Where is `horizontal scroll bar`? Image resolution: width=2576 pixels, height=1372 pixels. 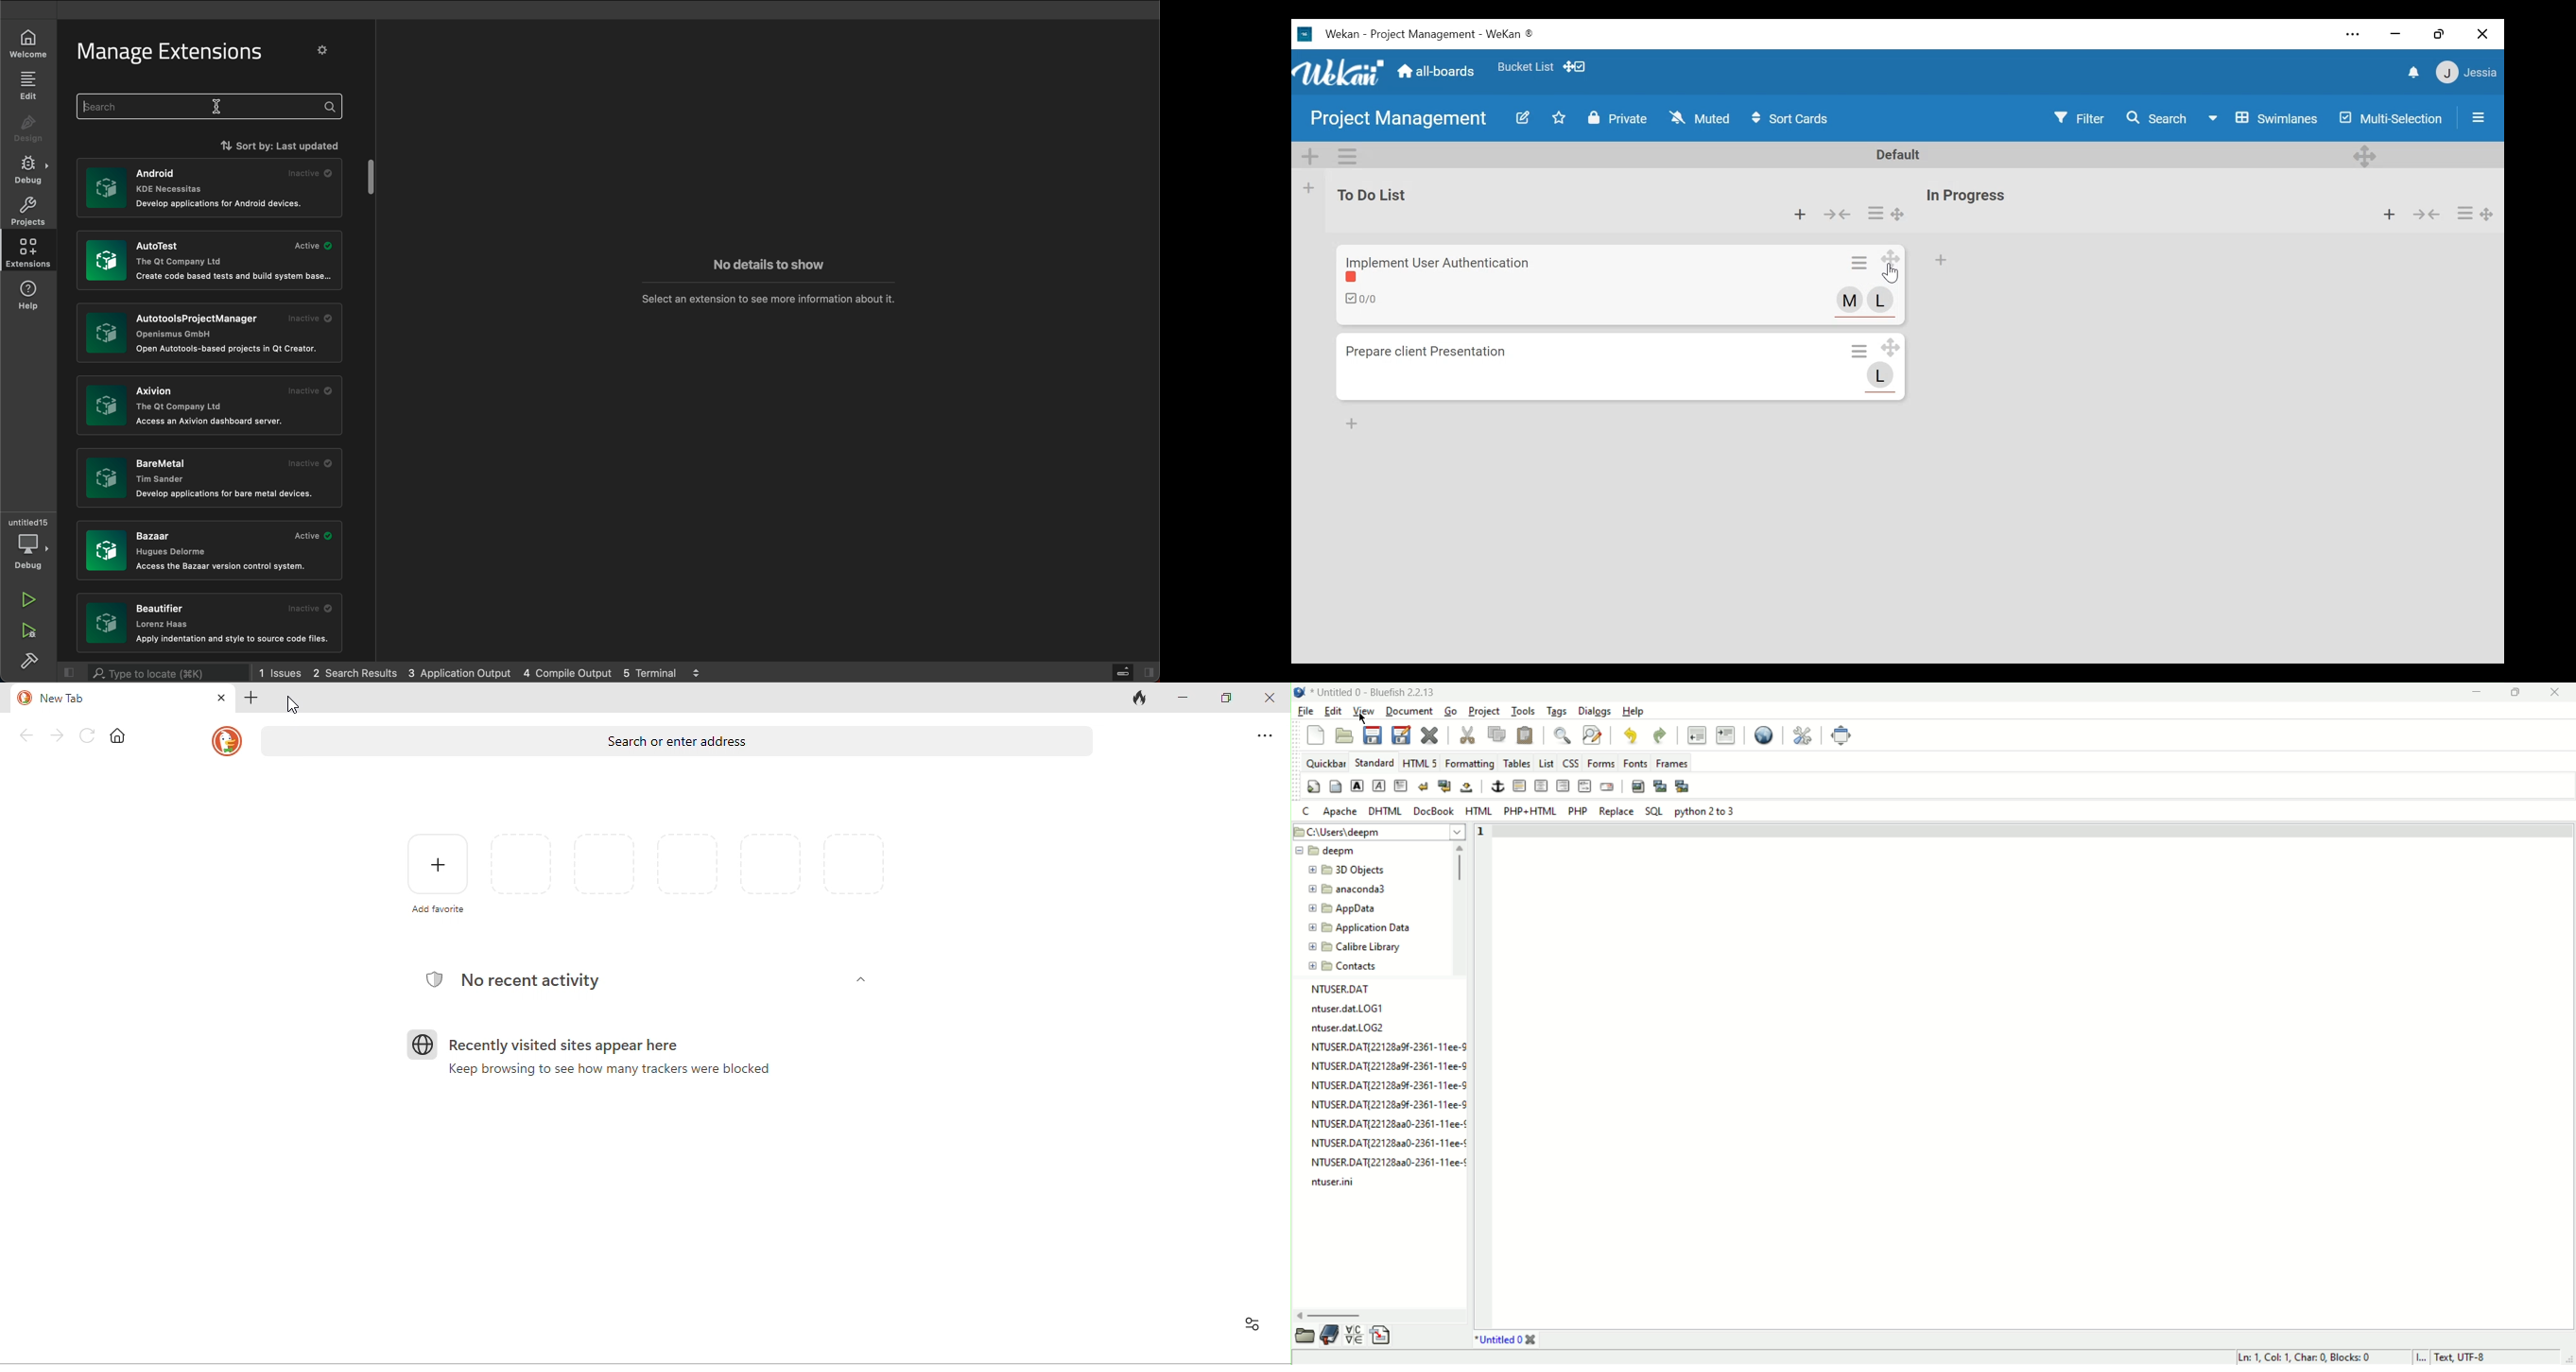
horizontal scroll bar is located at coordinates (1332, 1315).